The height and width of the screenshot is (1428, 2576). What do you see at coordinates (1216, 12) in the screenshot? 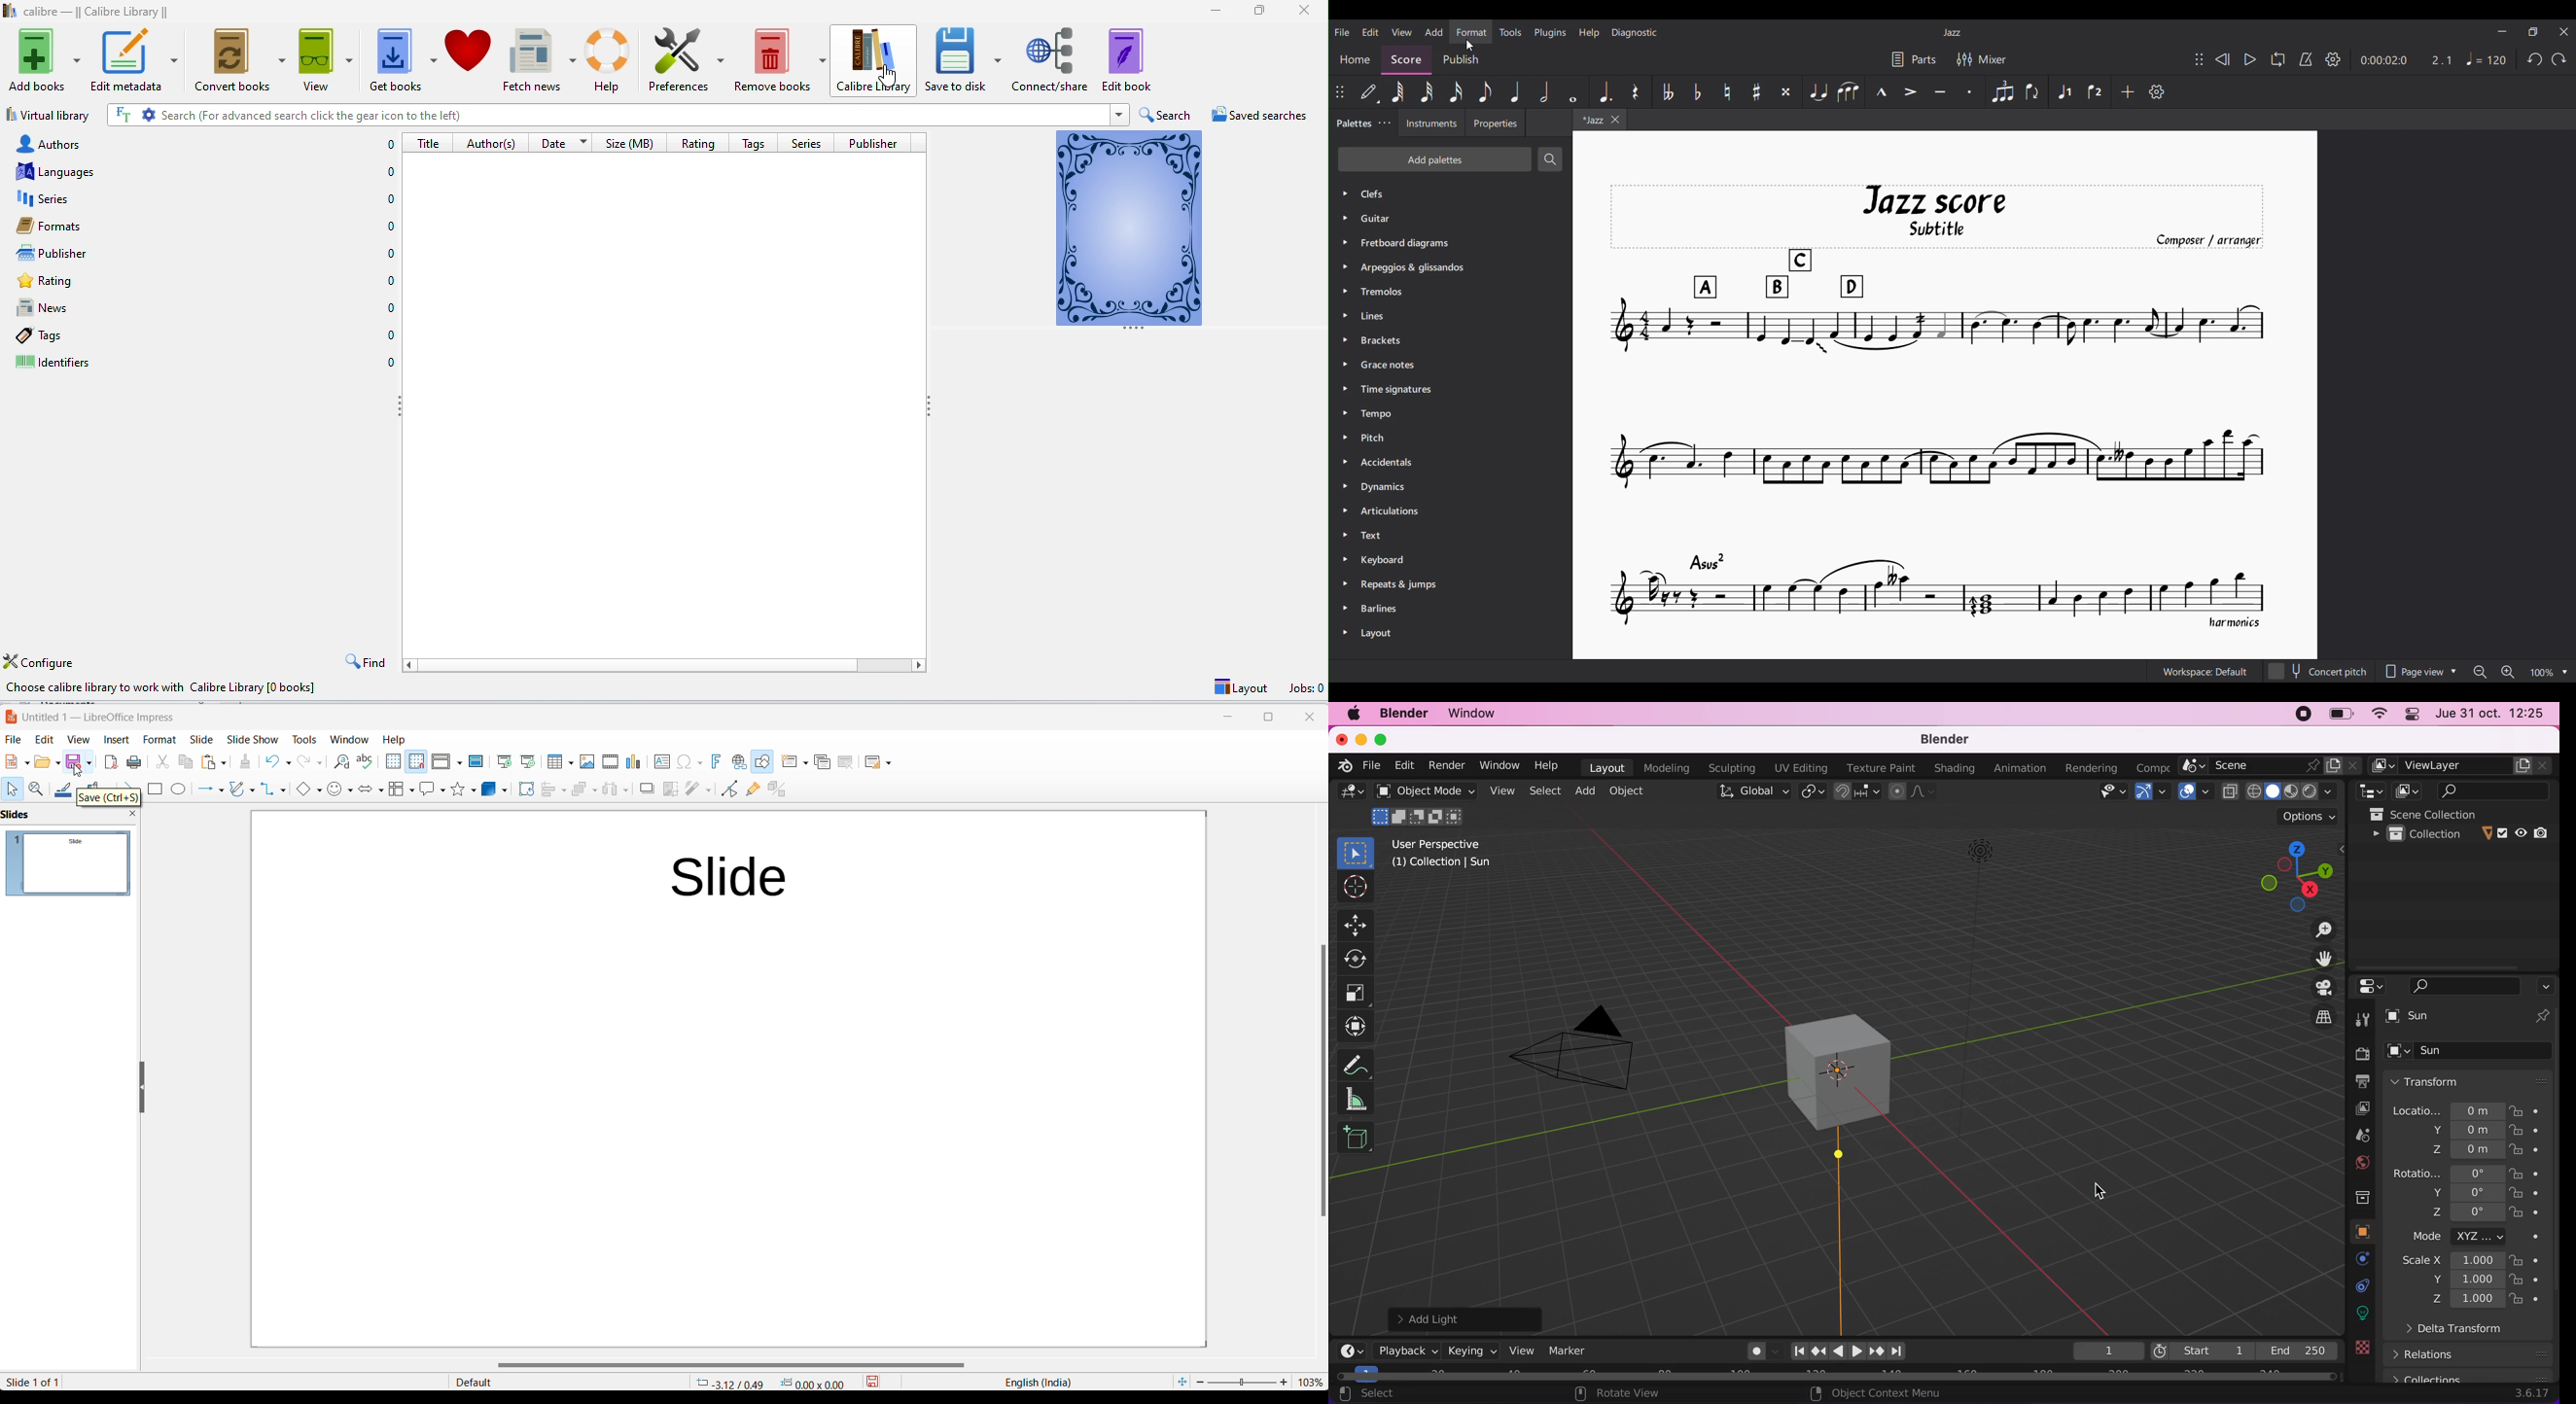
I see `minimize` at bounding box center [1216, 12].